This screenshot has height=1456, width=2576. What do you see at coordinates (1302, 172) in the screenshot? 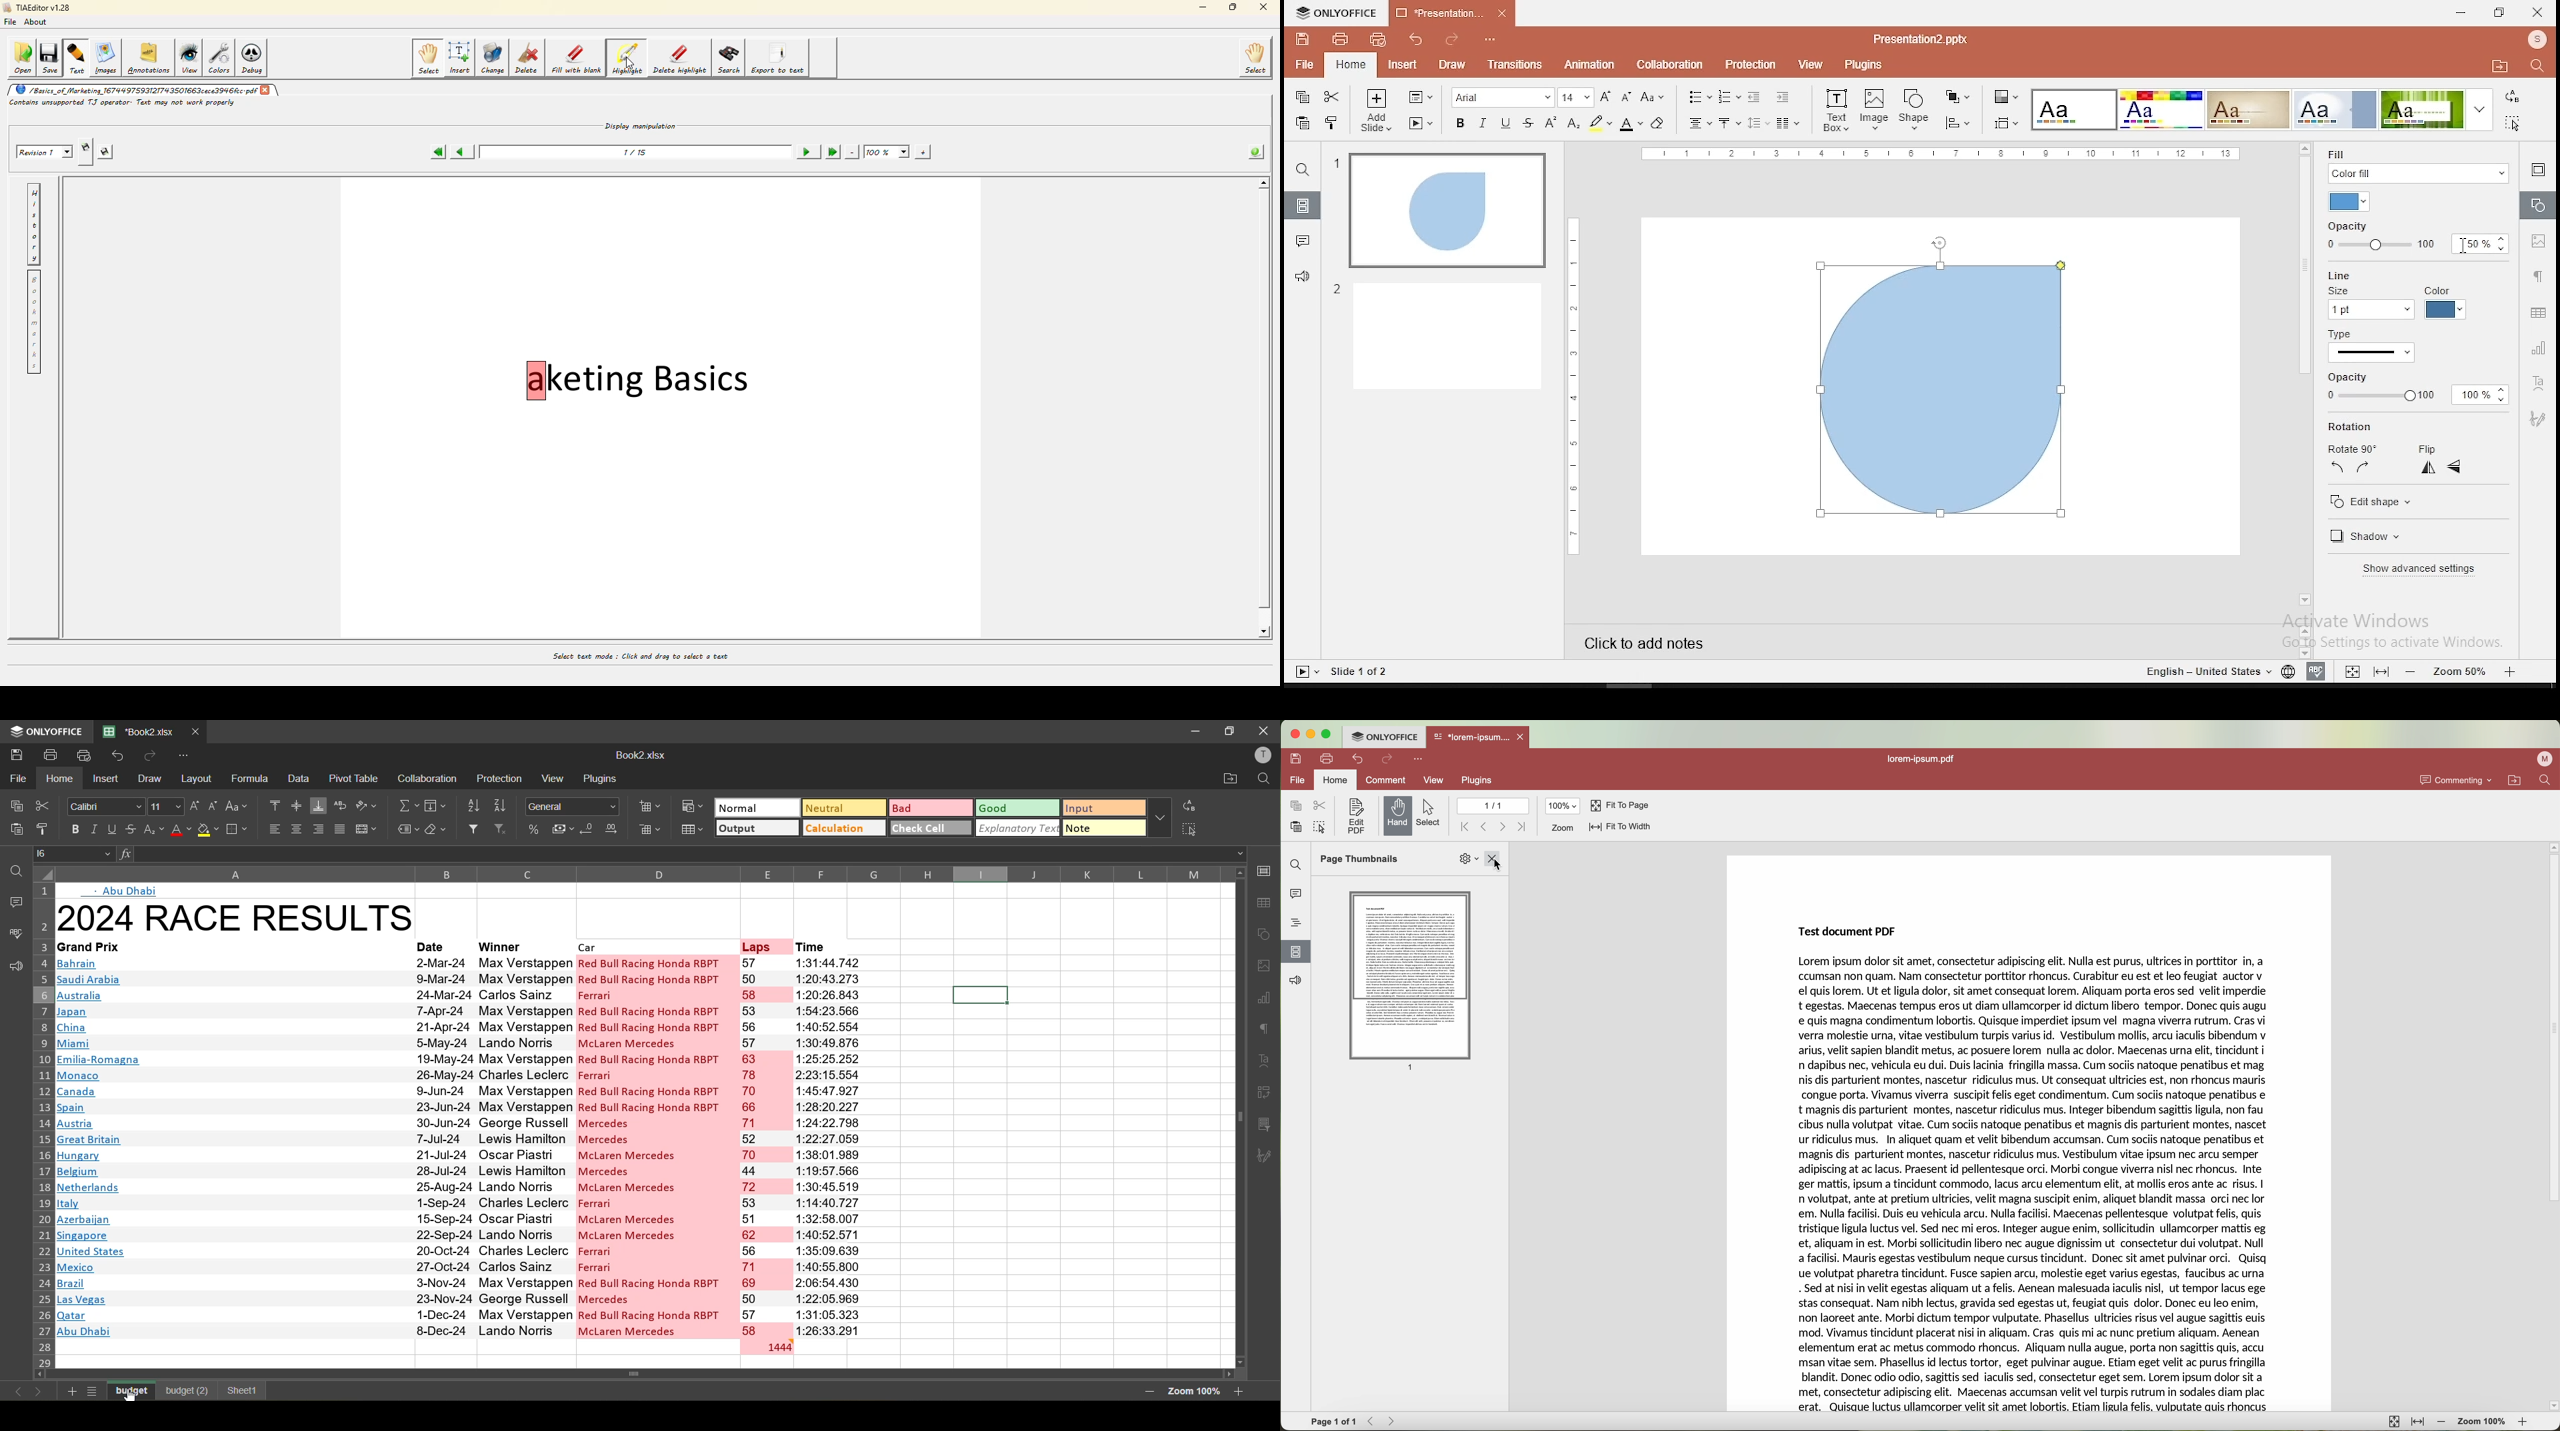
I see `find` at bounding box center [1302, 172].